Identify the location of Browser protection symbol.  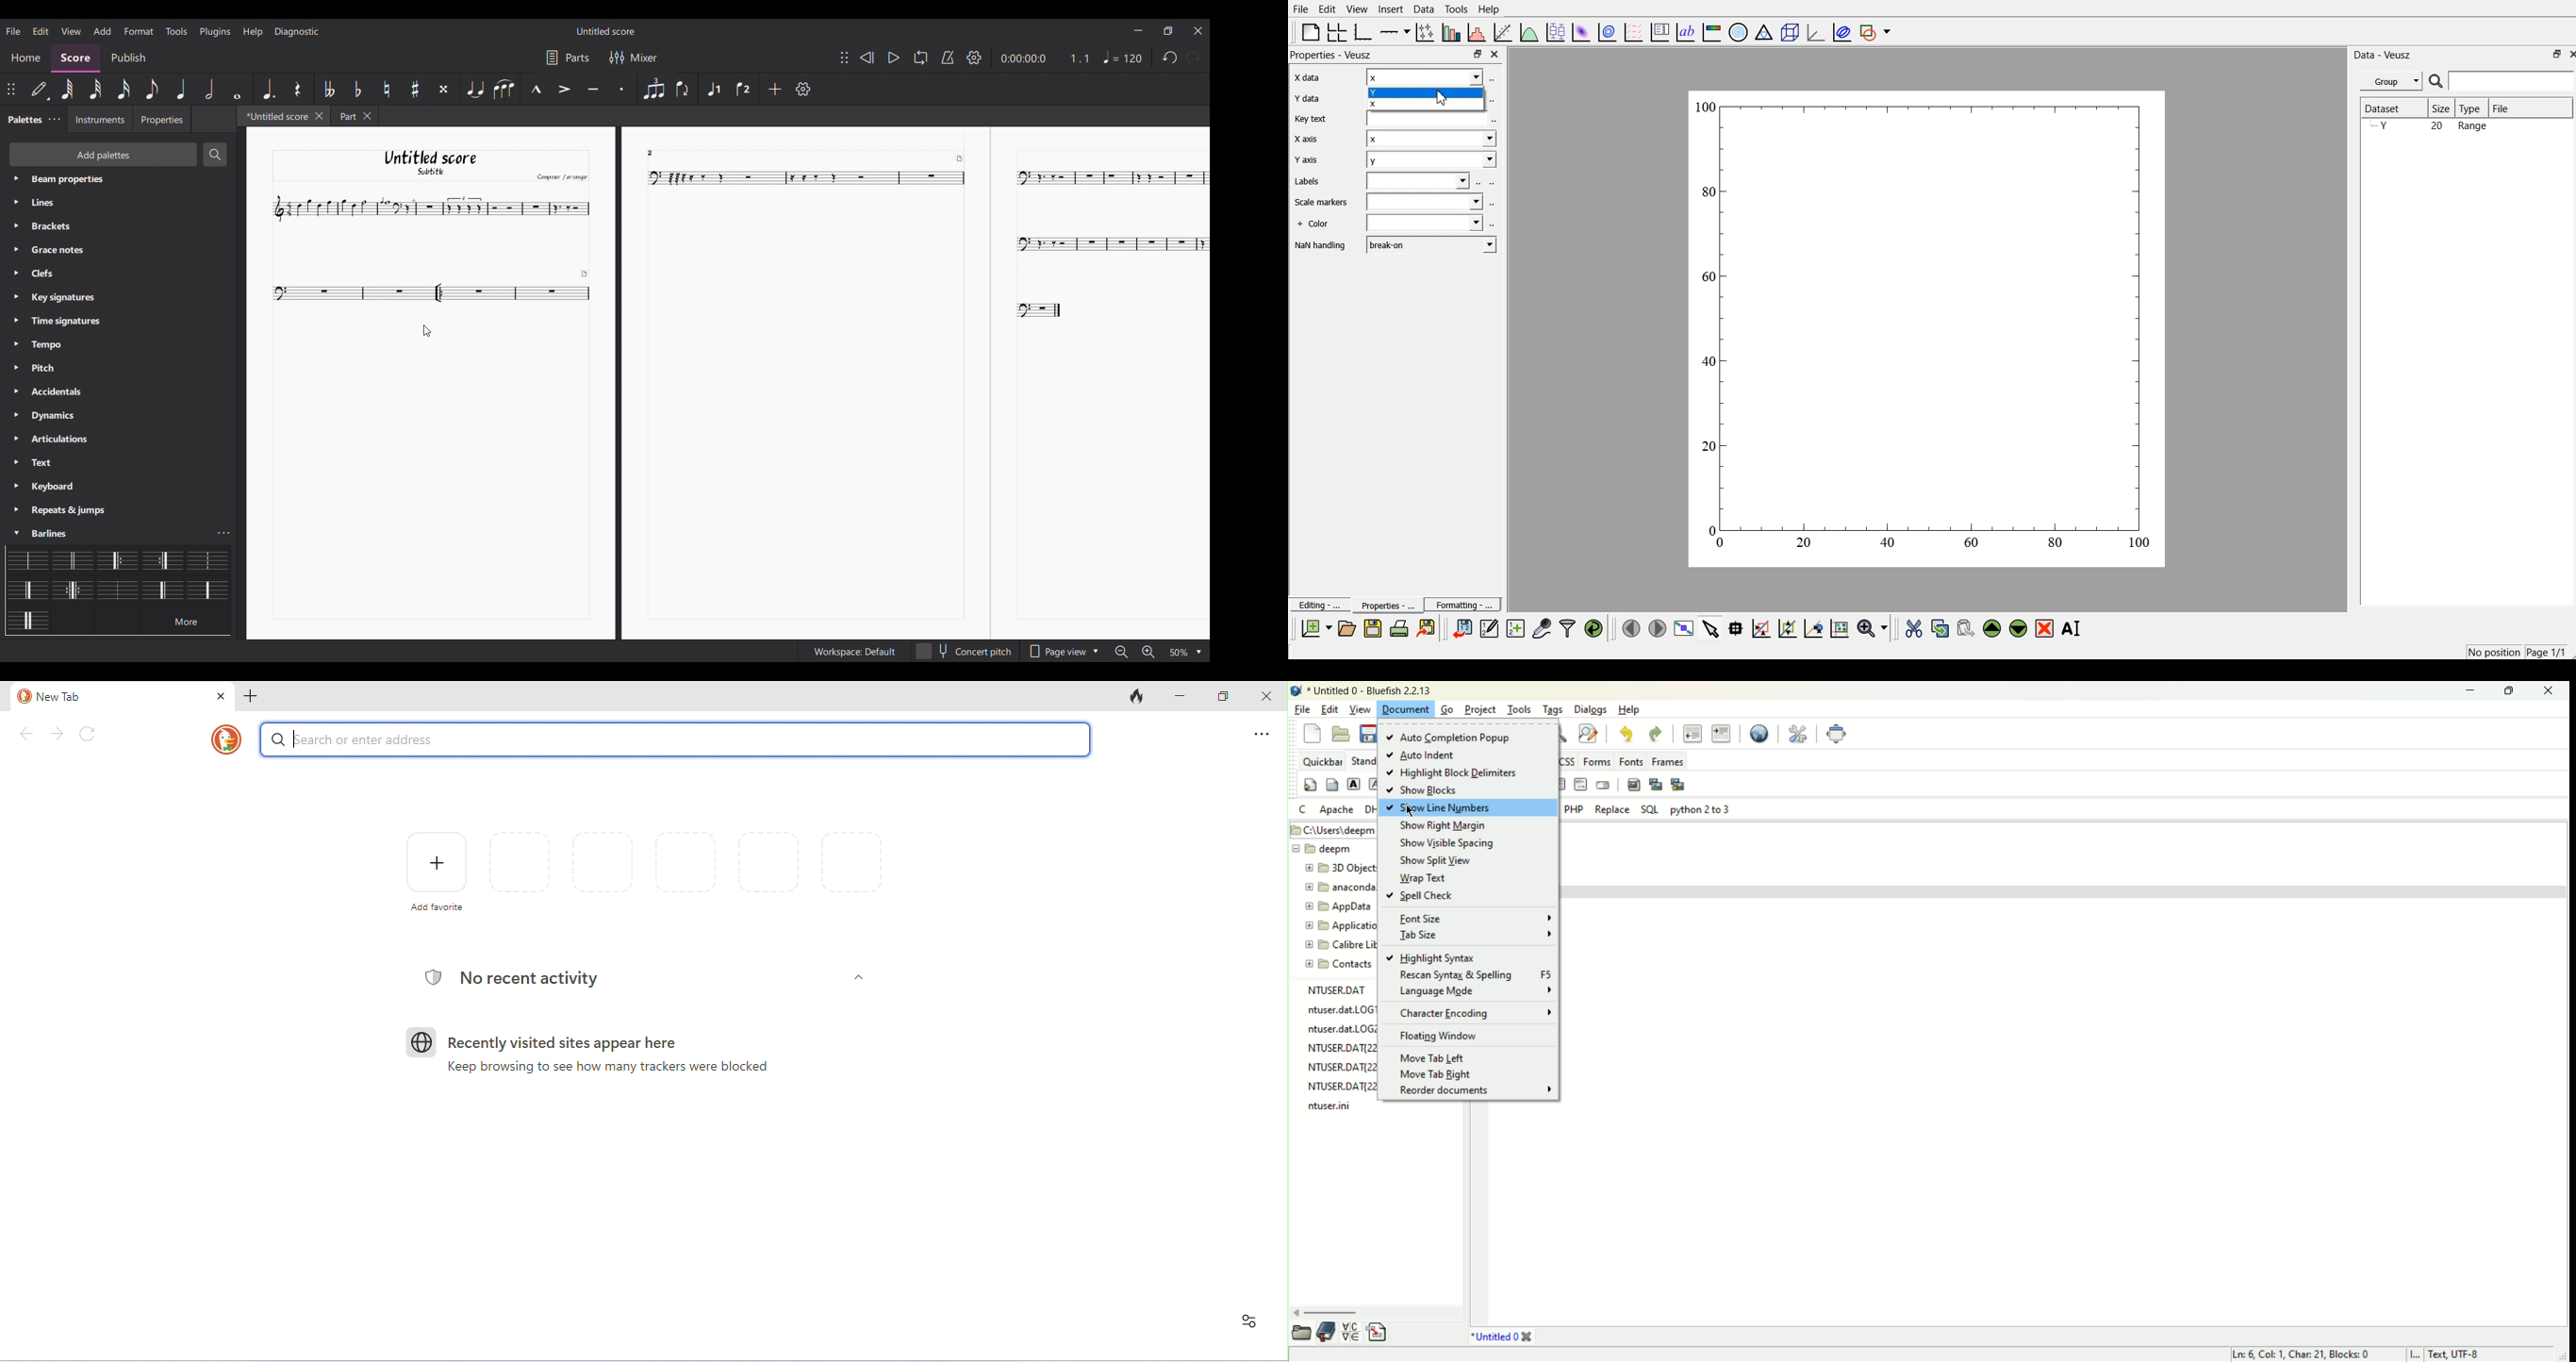
(433, 977).